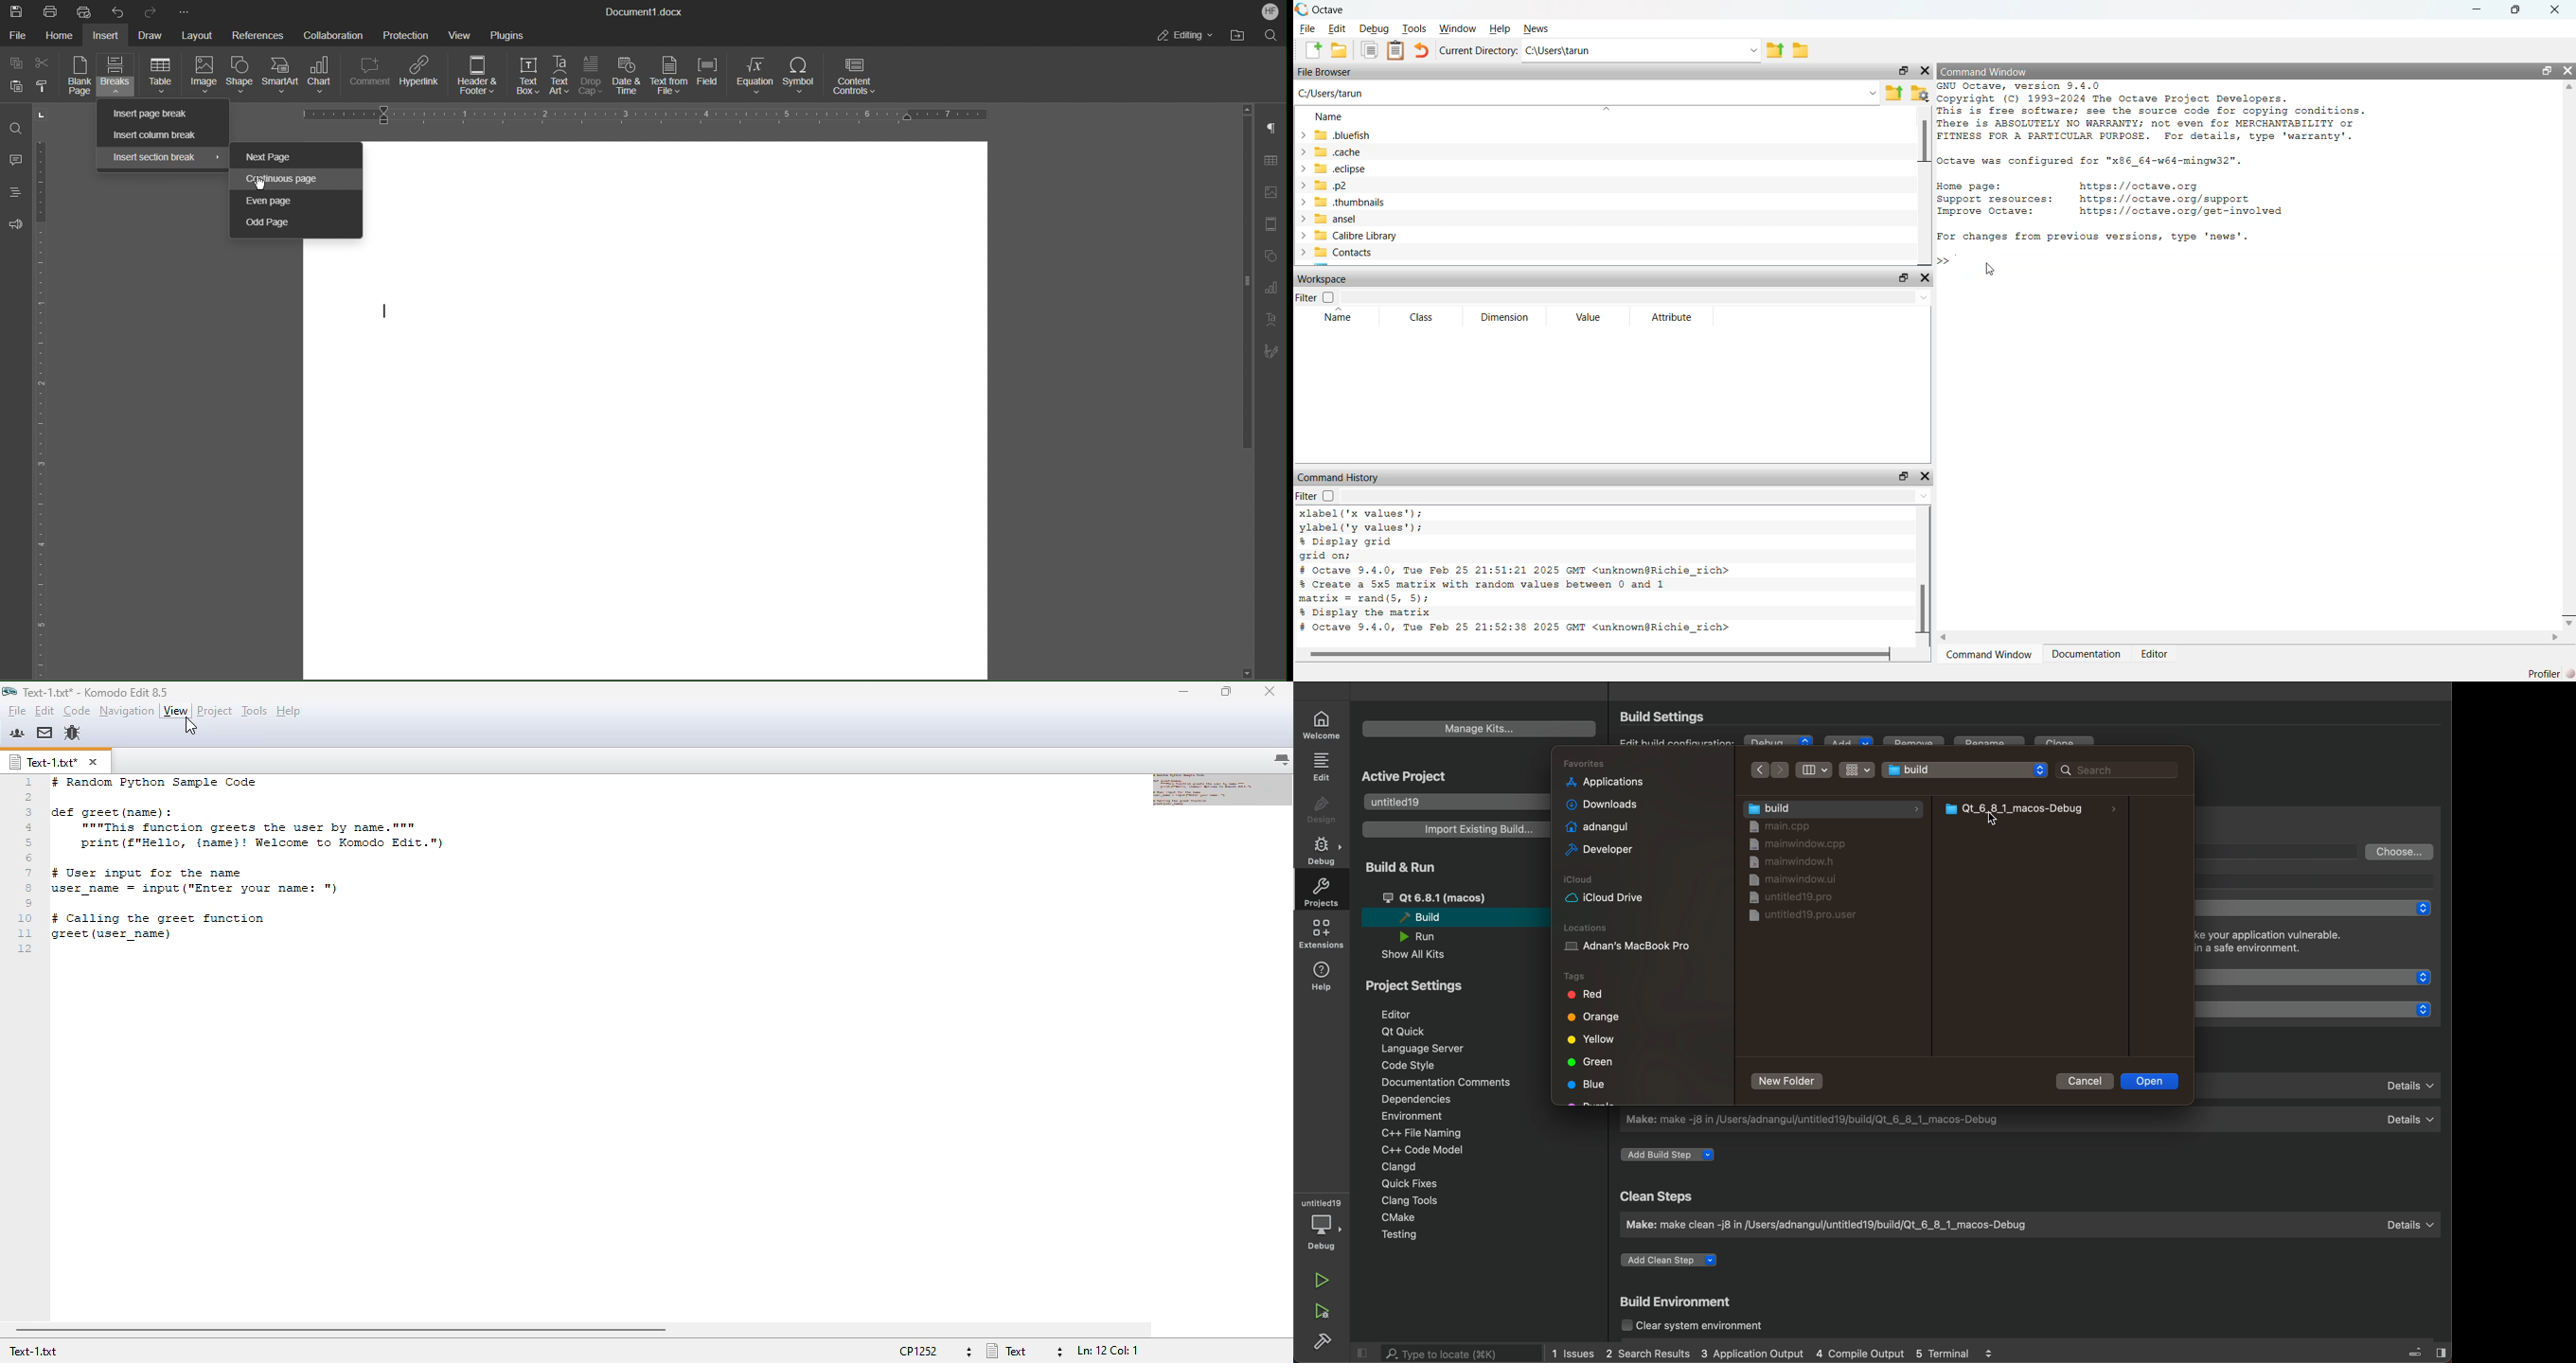  I want to click on Continuous Page, so click(283, 178).